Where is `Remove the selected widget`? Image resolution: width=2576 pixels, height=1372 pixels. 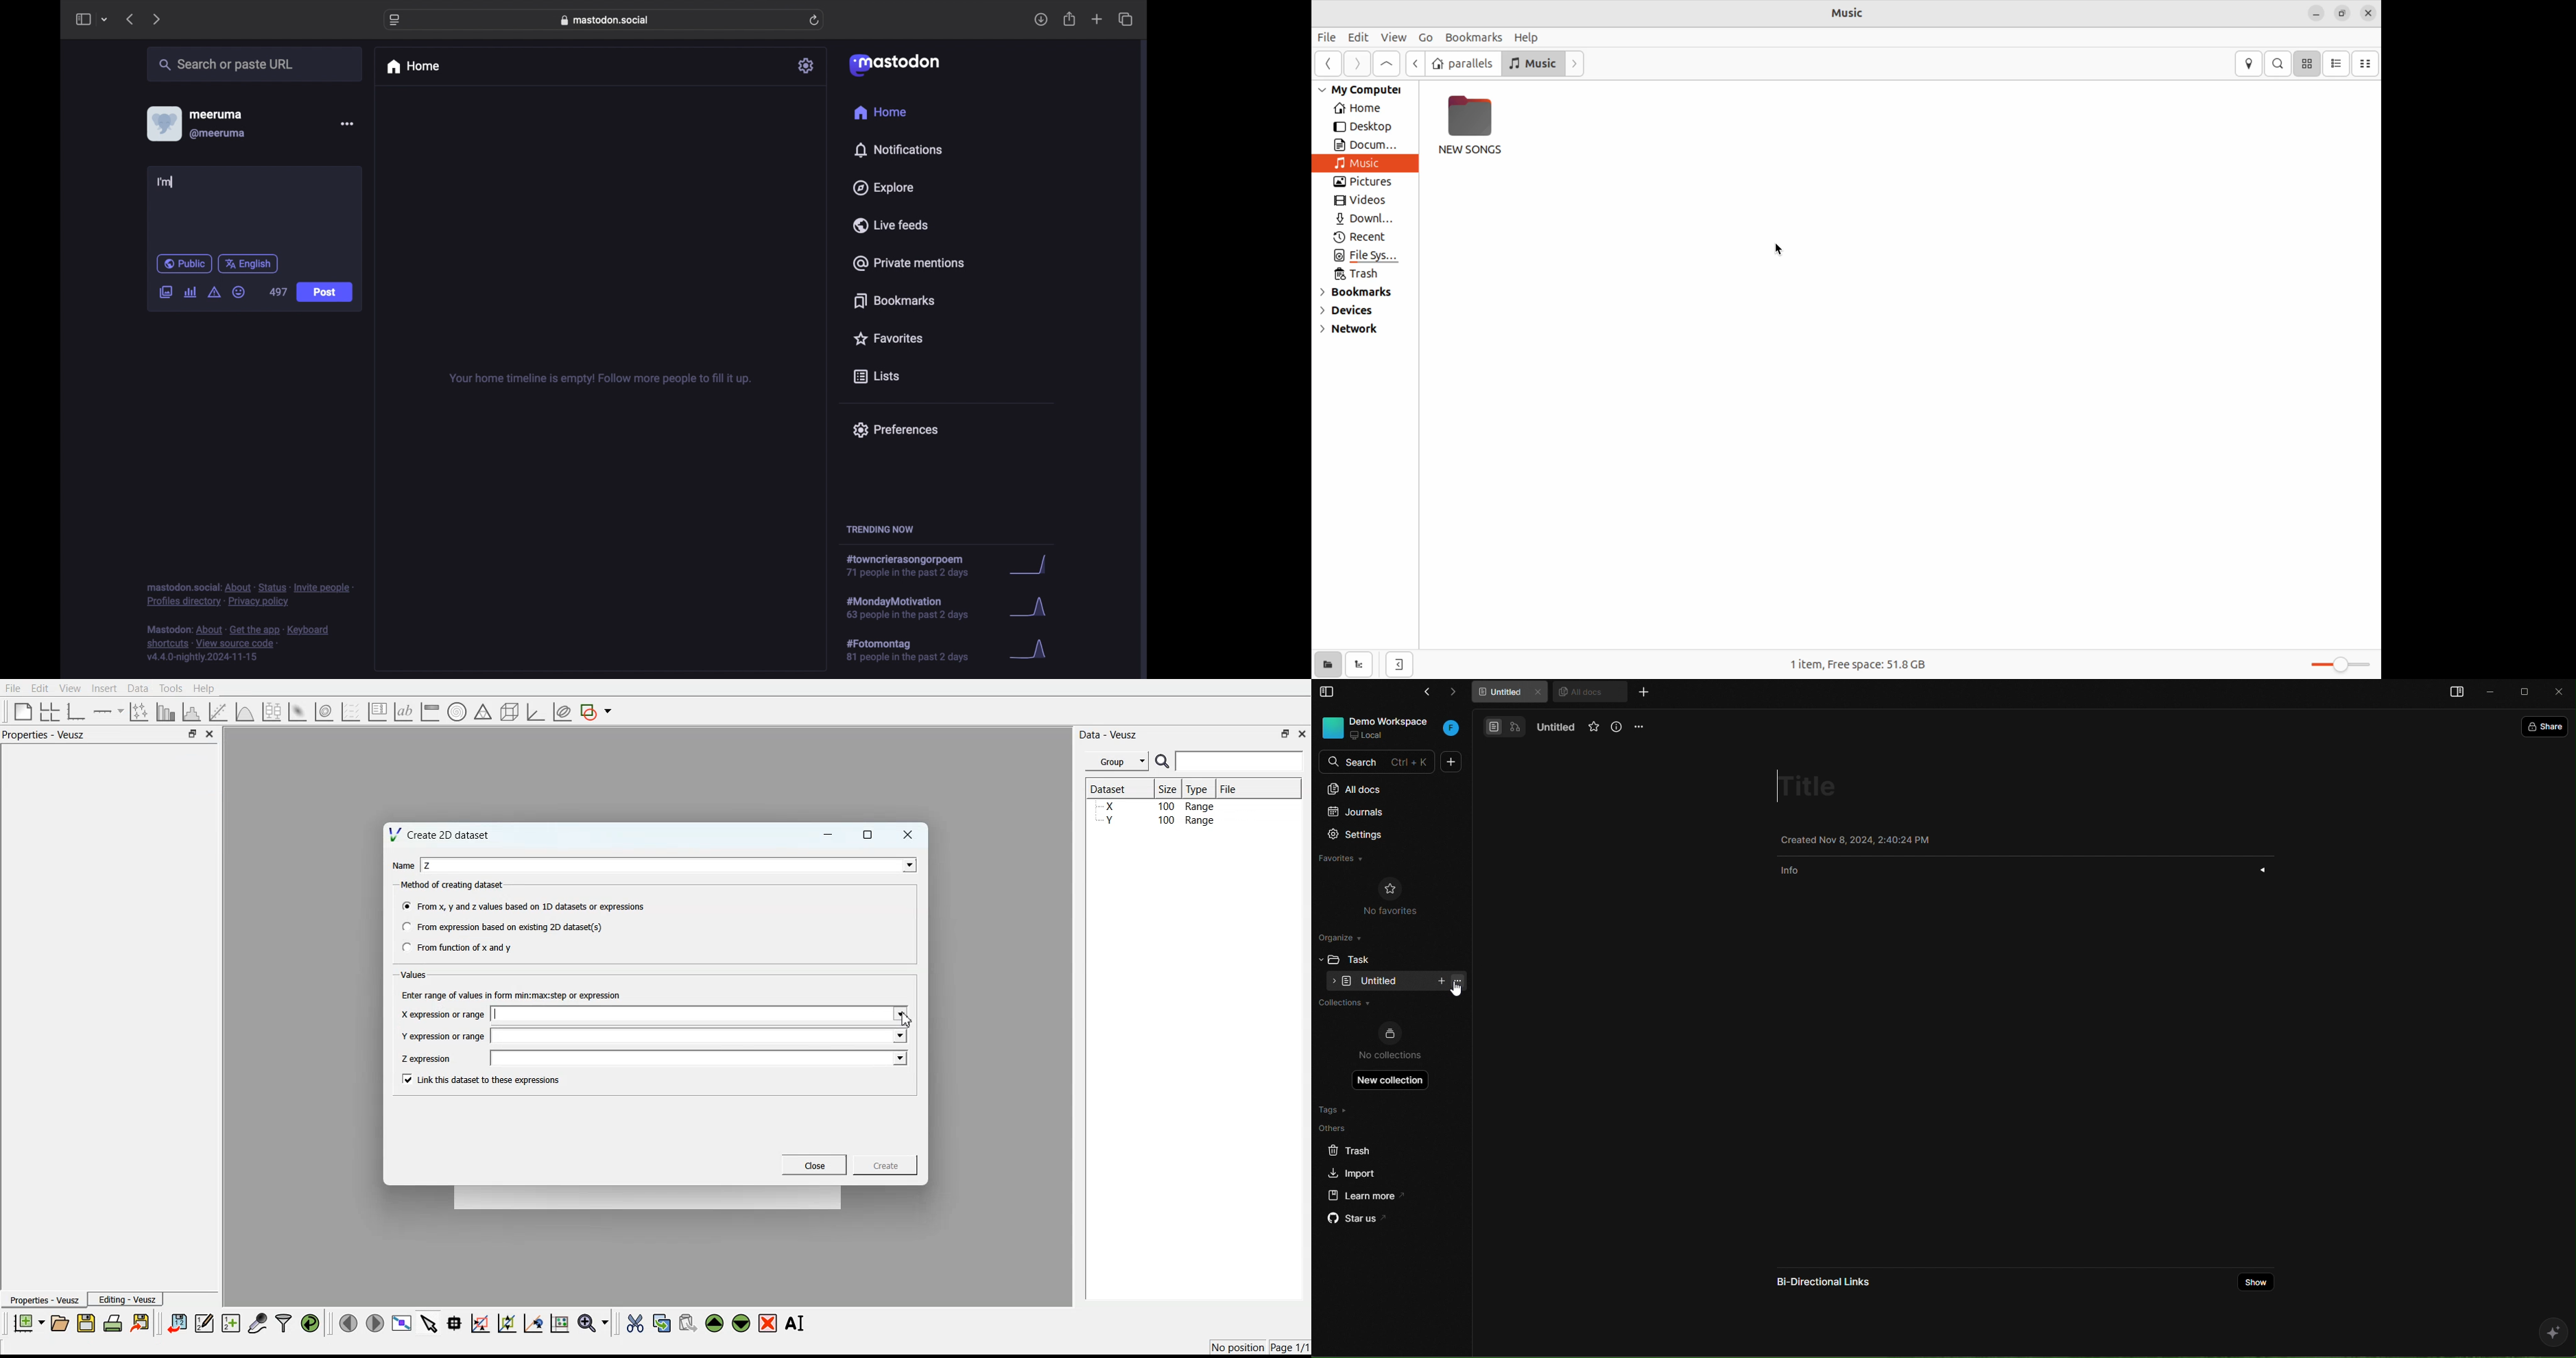
Remove the selected widget is located at coordinates (768, 1324).